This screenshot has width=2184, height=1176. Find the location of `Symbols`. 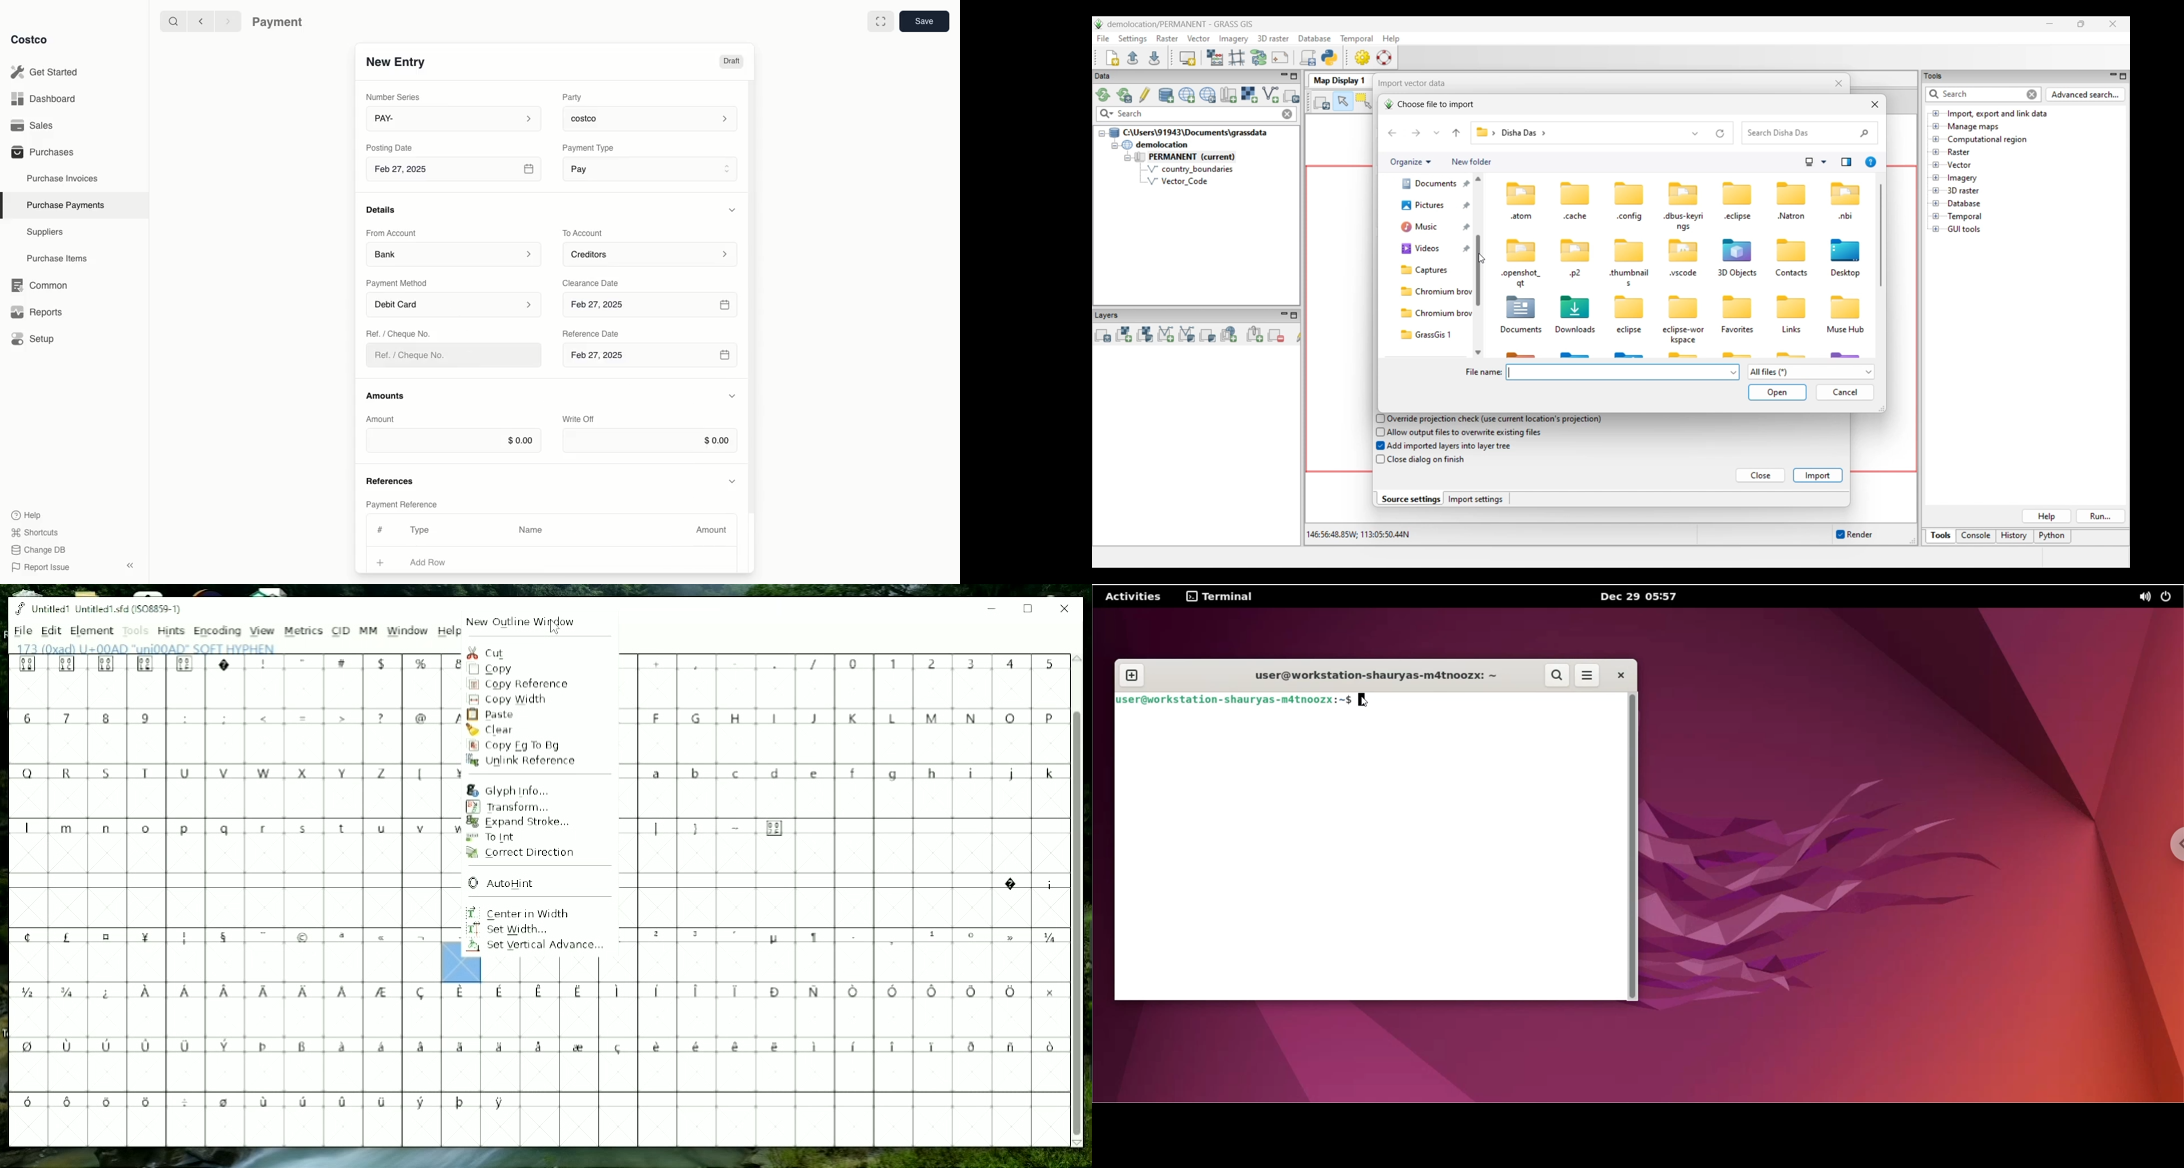

Symbols is located at coordinates (308, 718).